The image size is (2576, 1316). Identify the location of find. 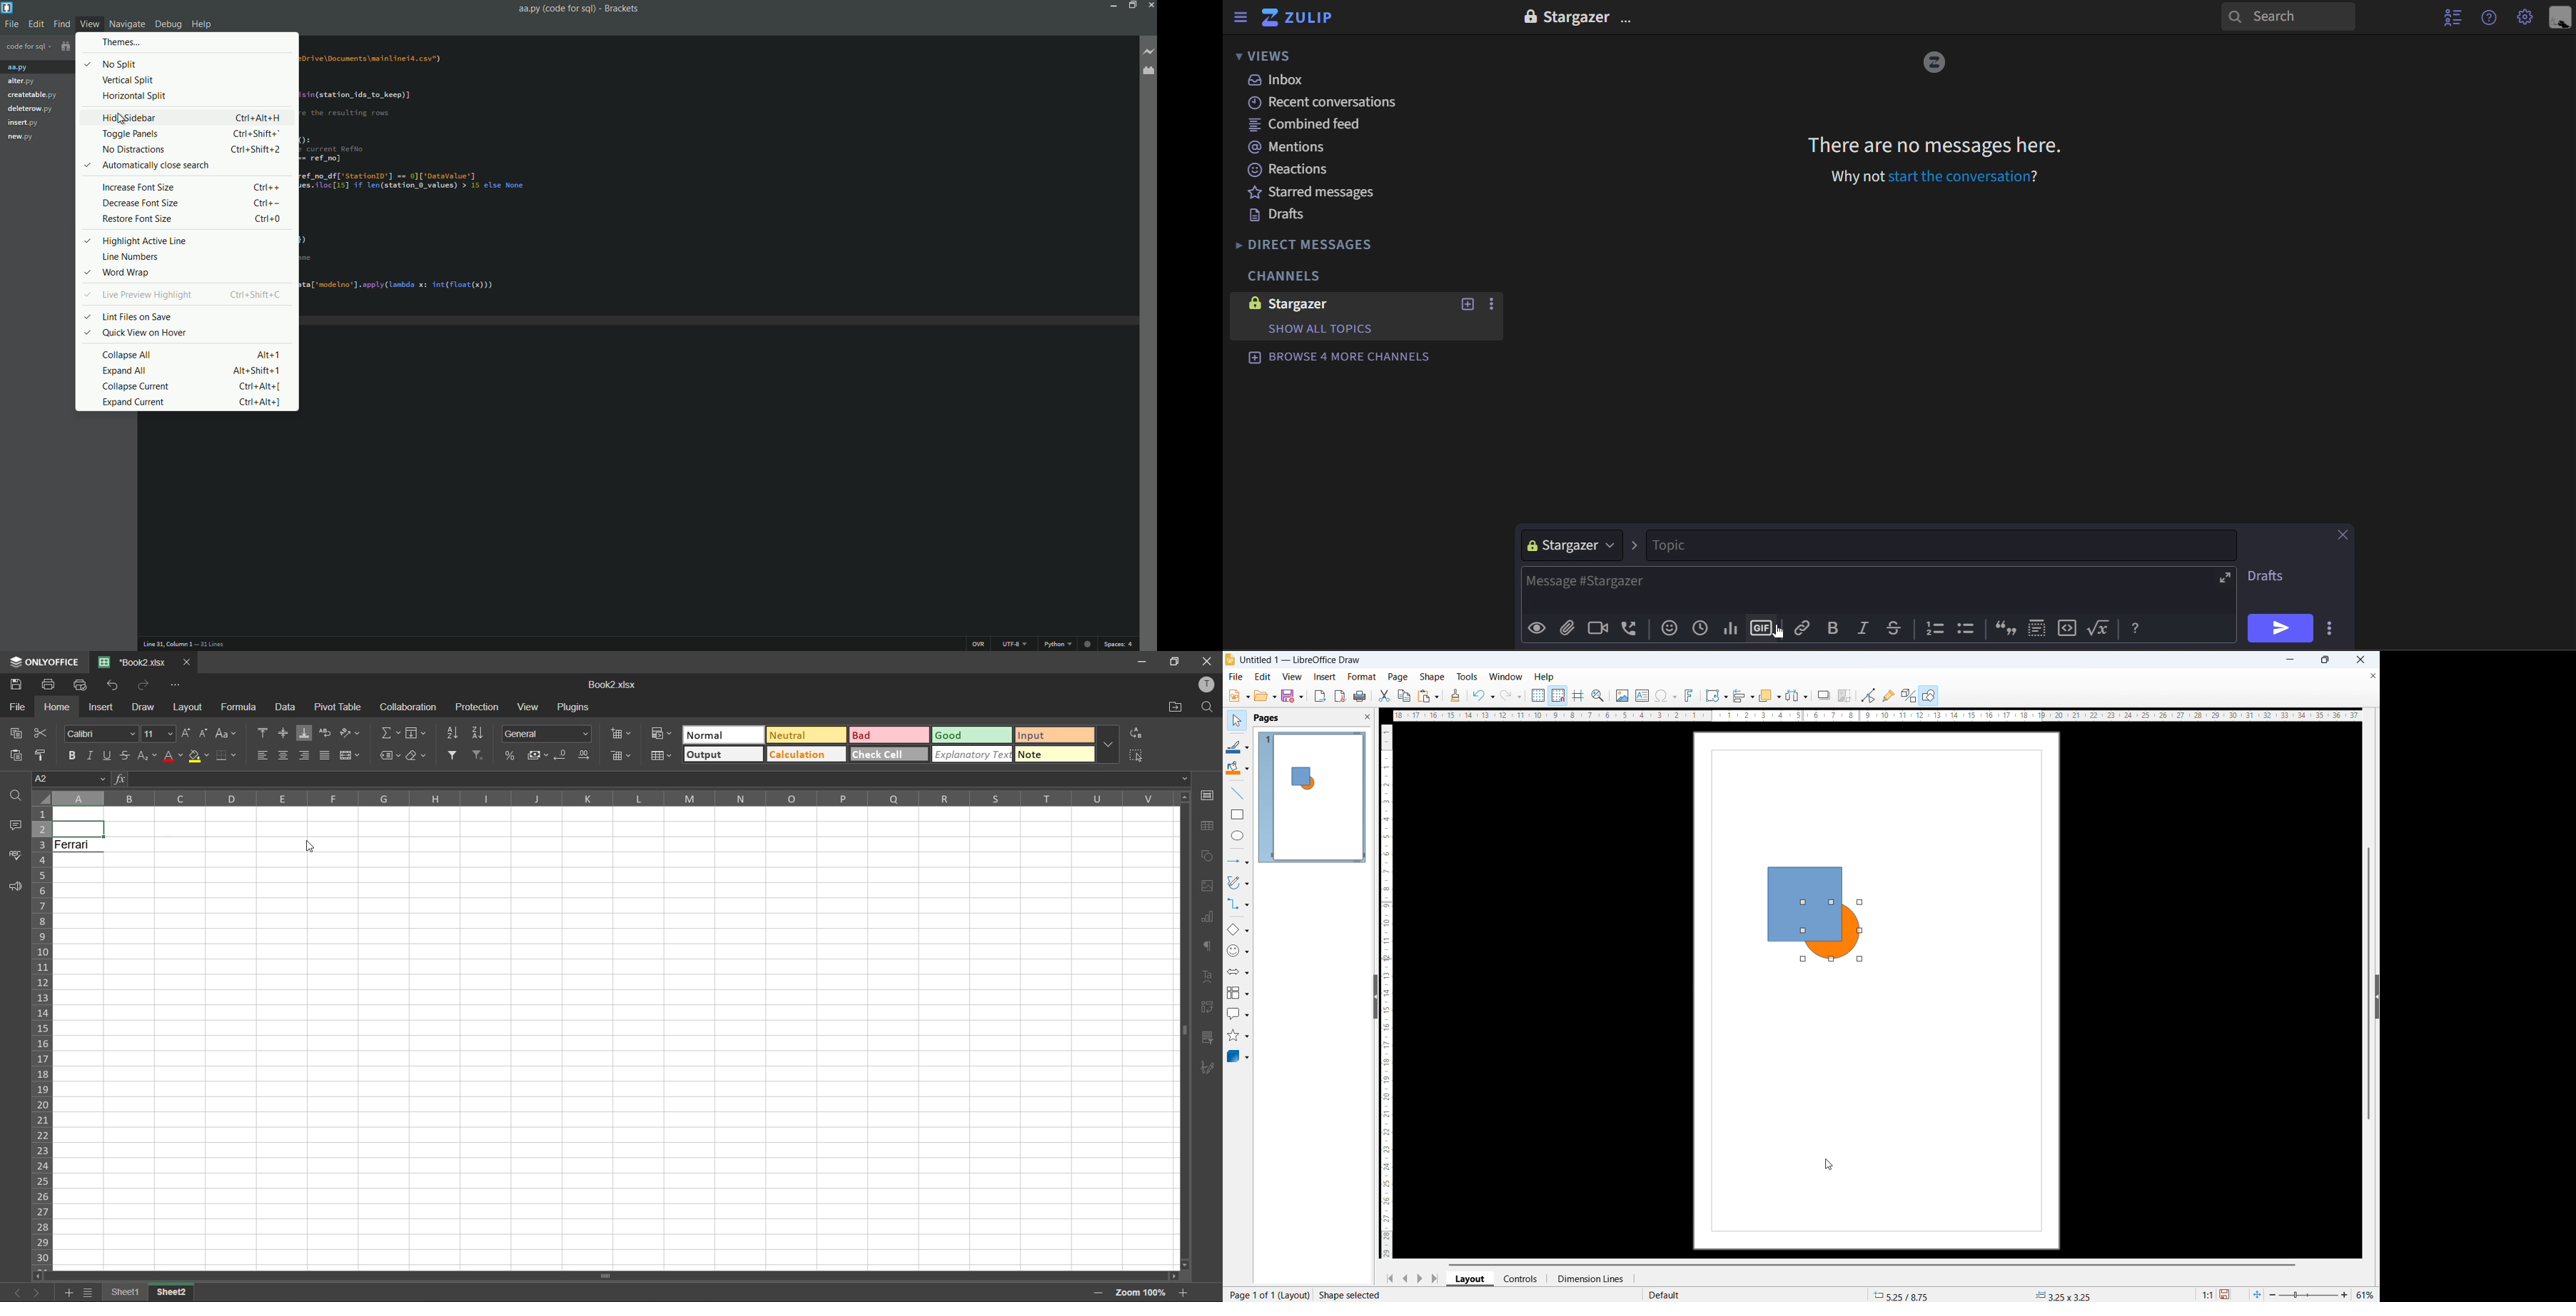
(14, 796).